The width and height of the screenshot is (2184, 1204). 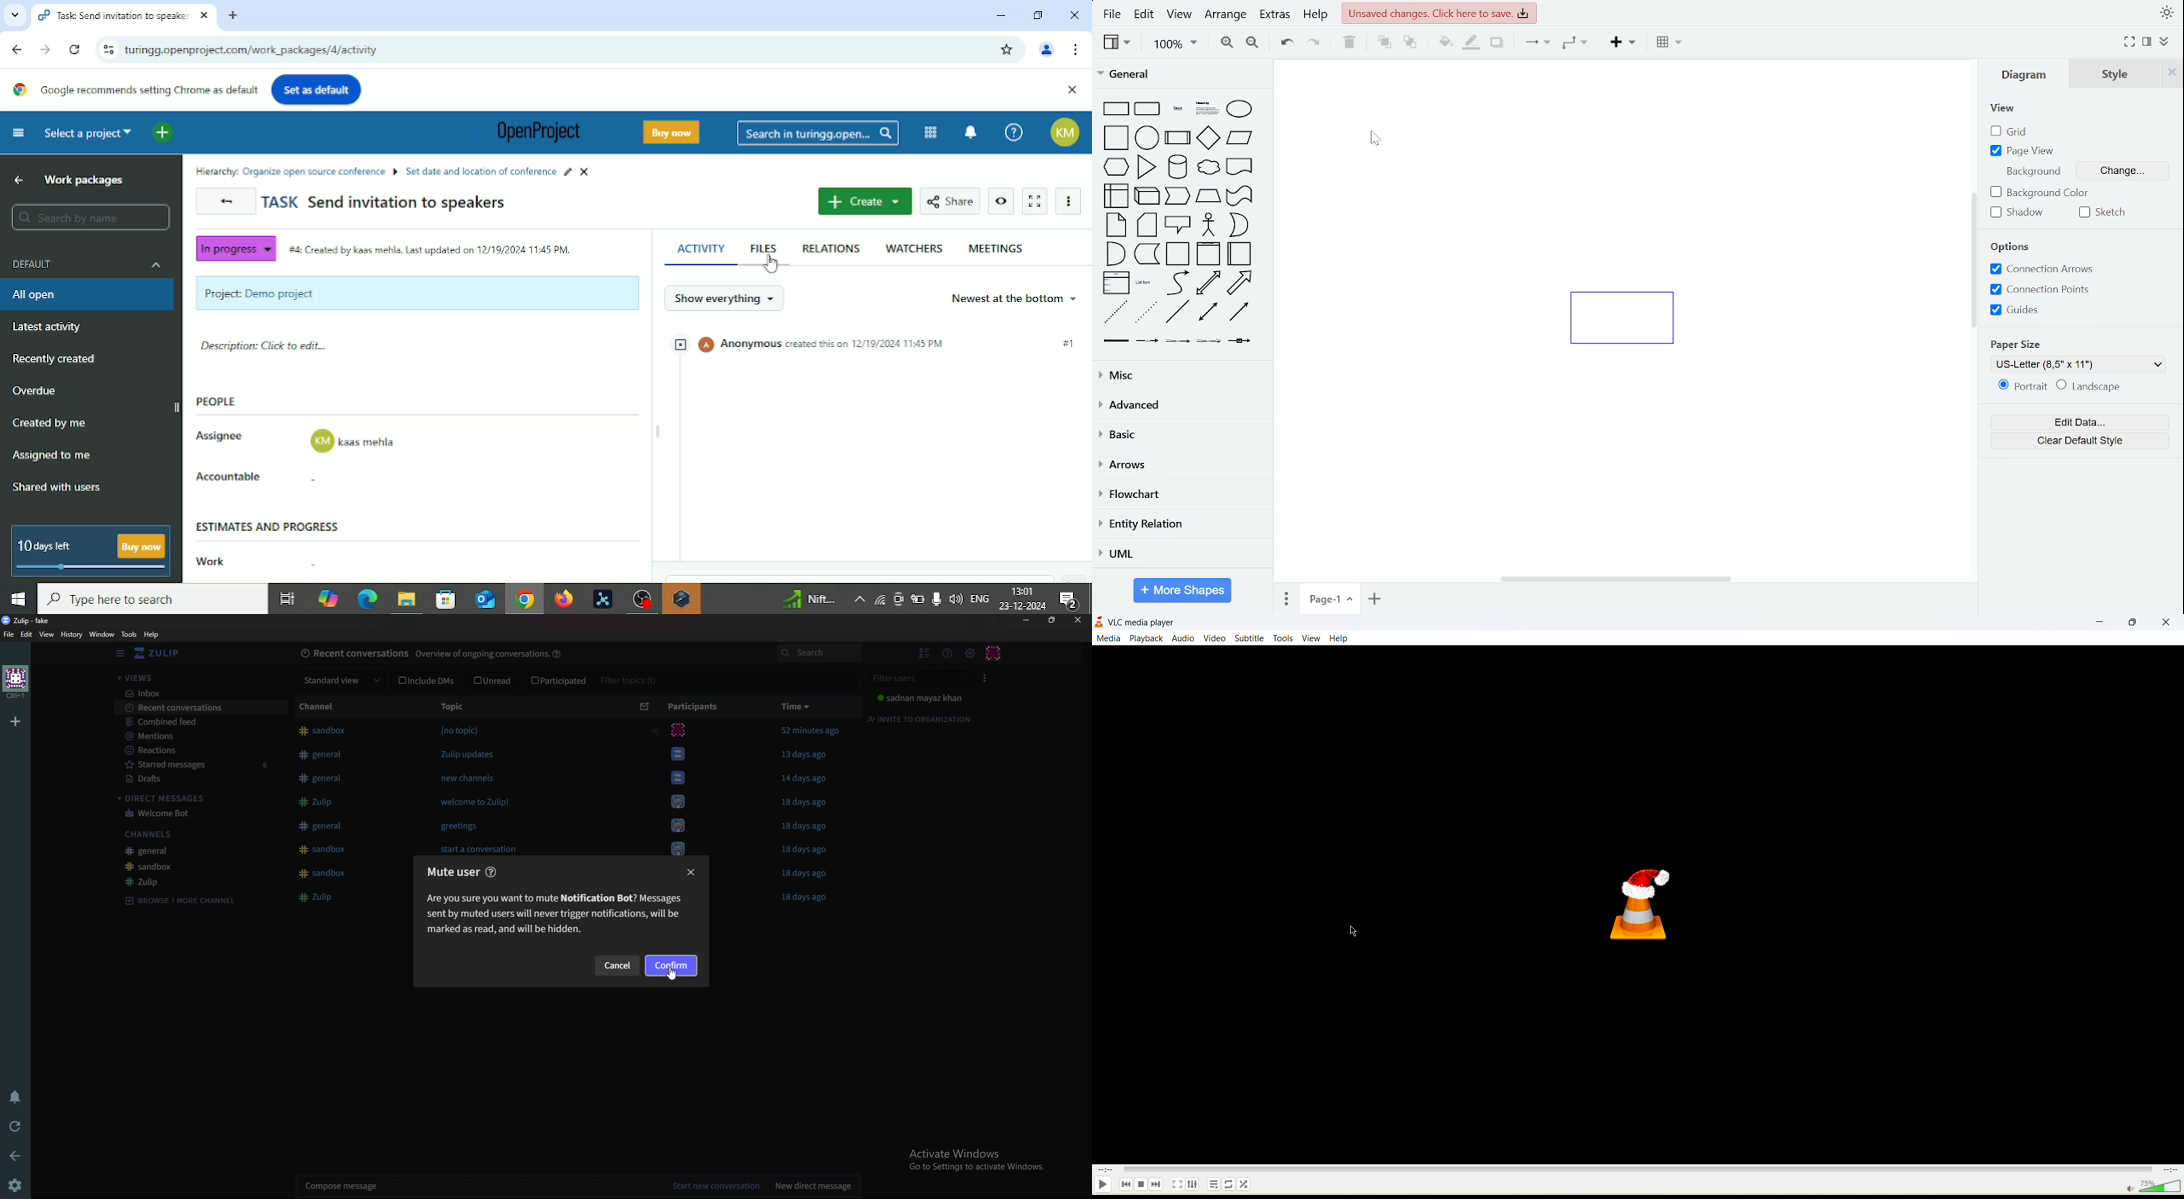 I want to click on Copilot, so click(x=330, y=597).